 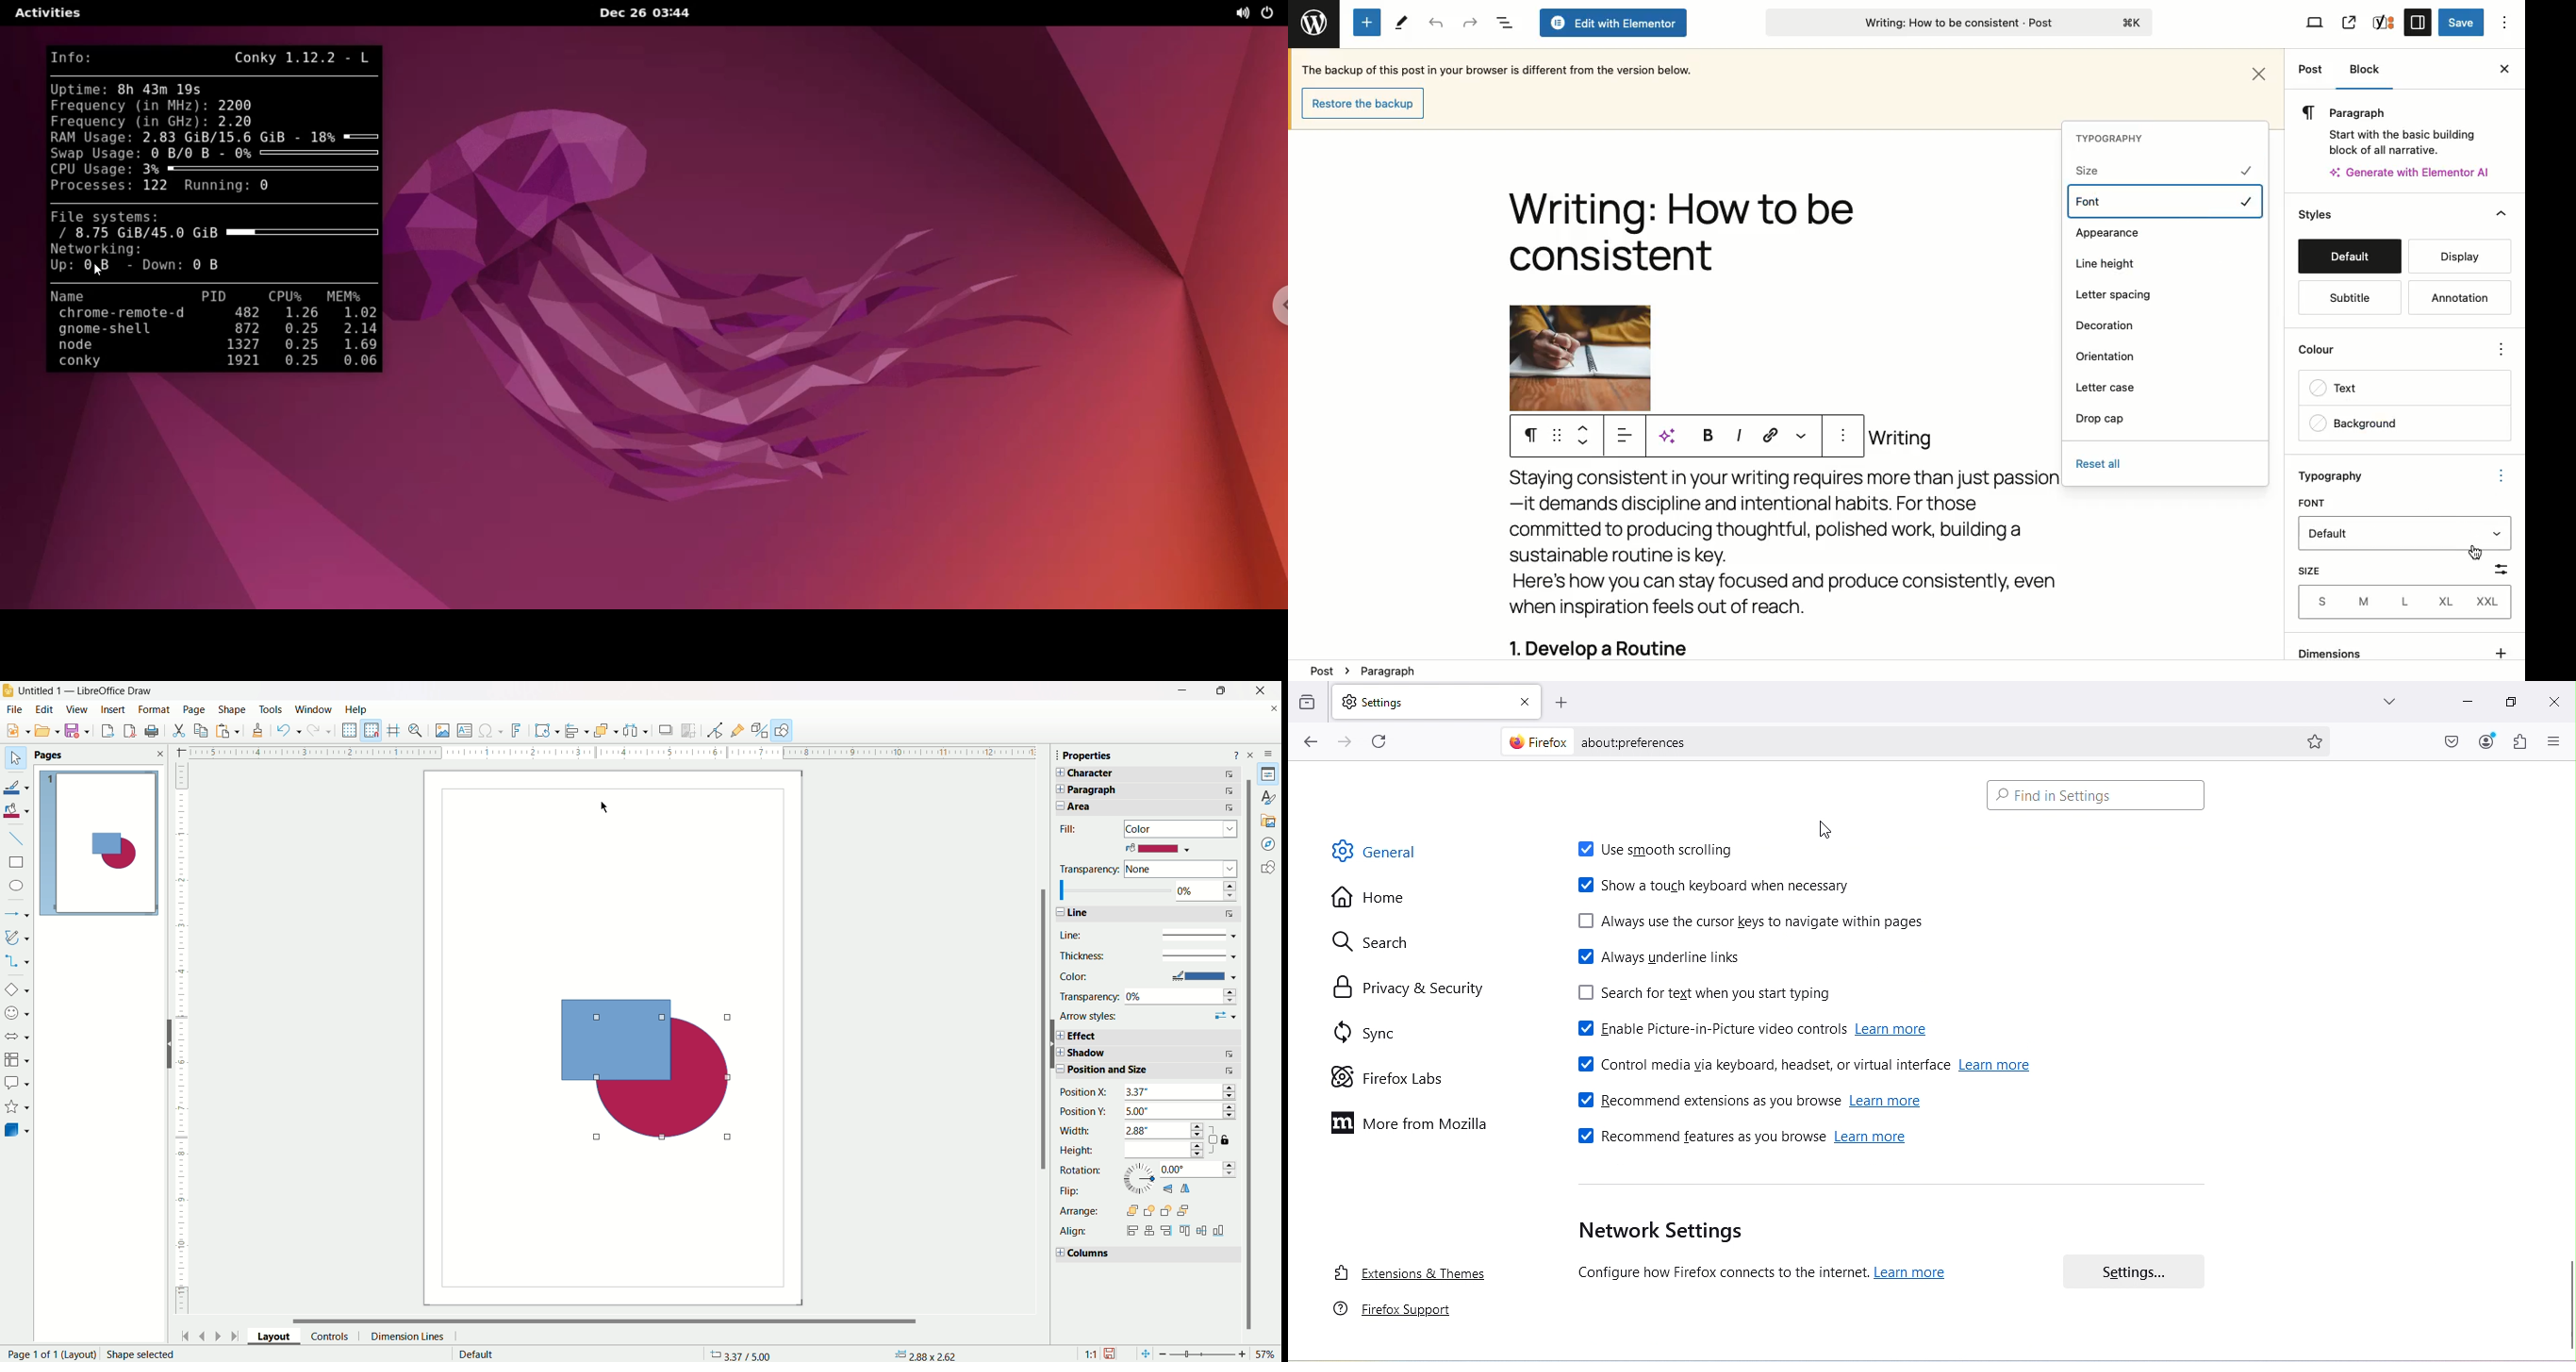 What do you see at coordinates (1612, 23) in the screenshot?
I see `Edit with elementor` at bounding box center [1612, 23].